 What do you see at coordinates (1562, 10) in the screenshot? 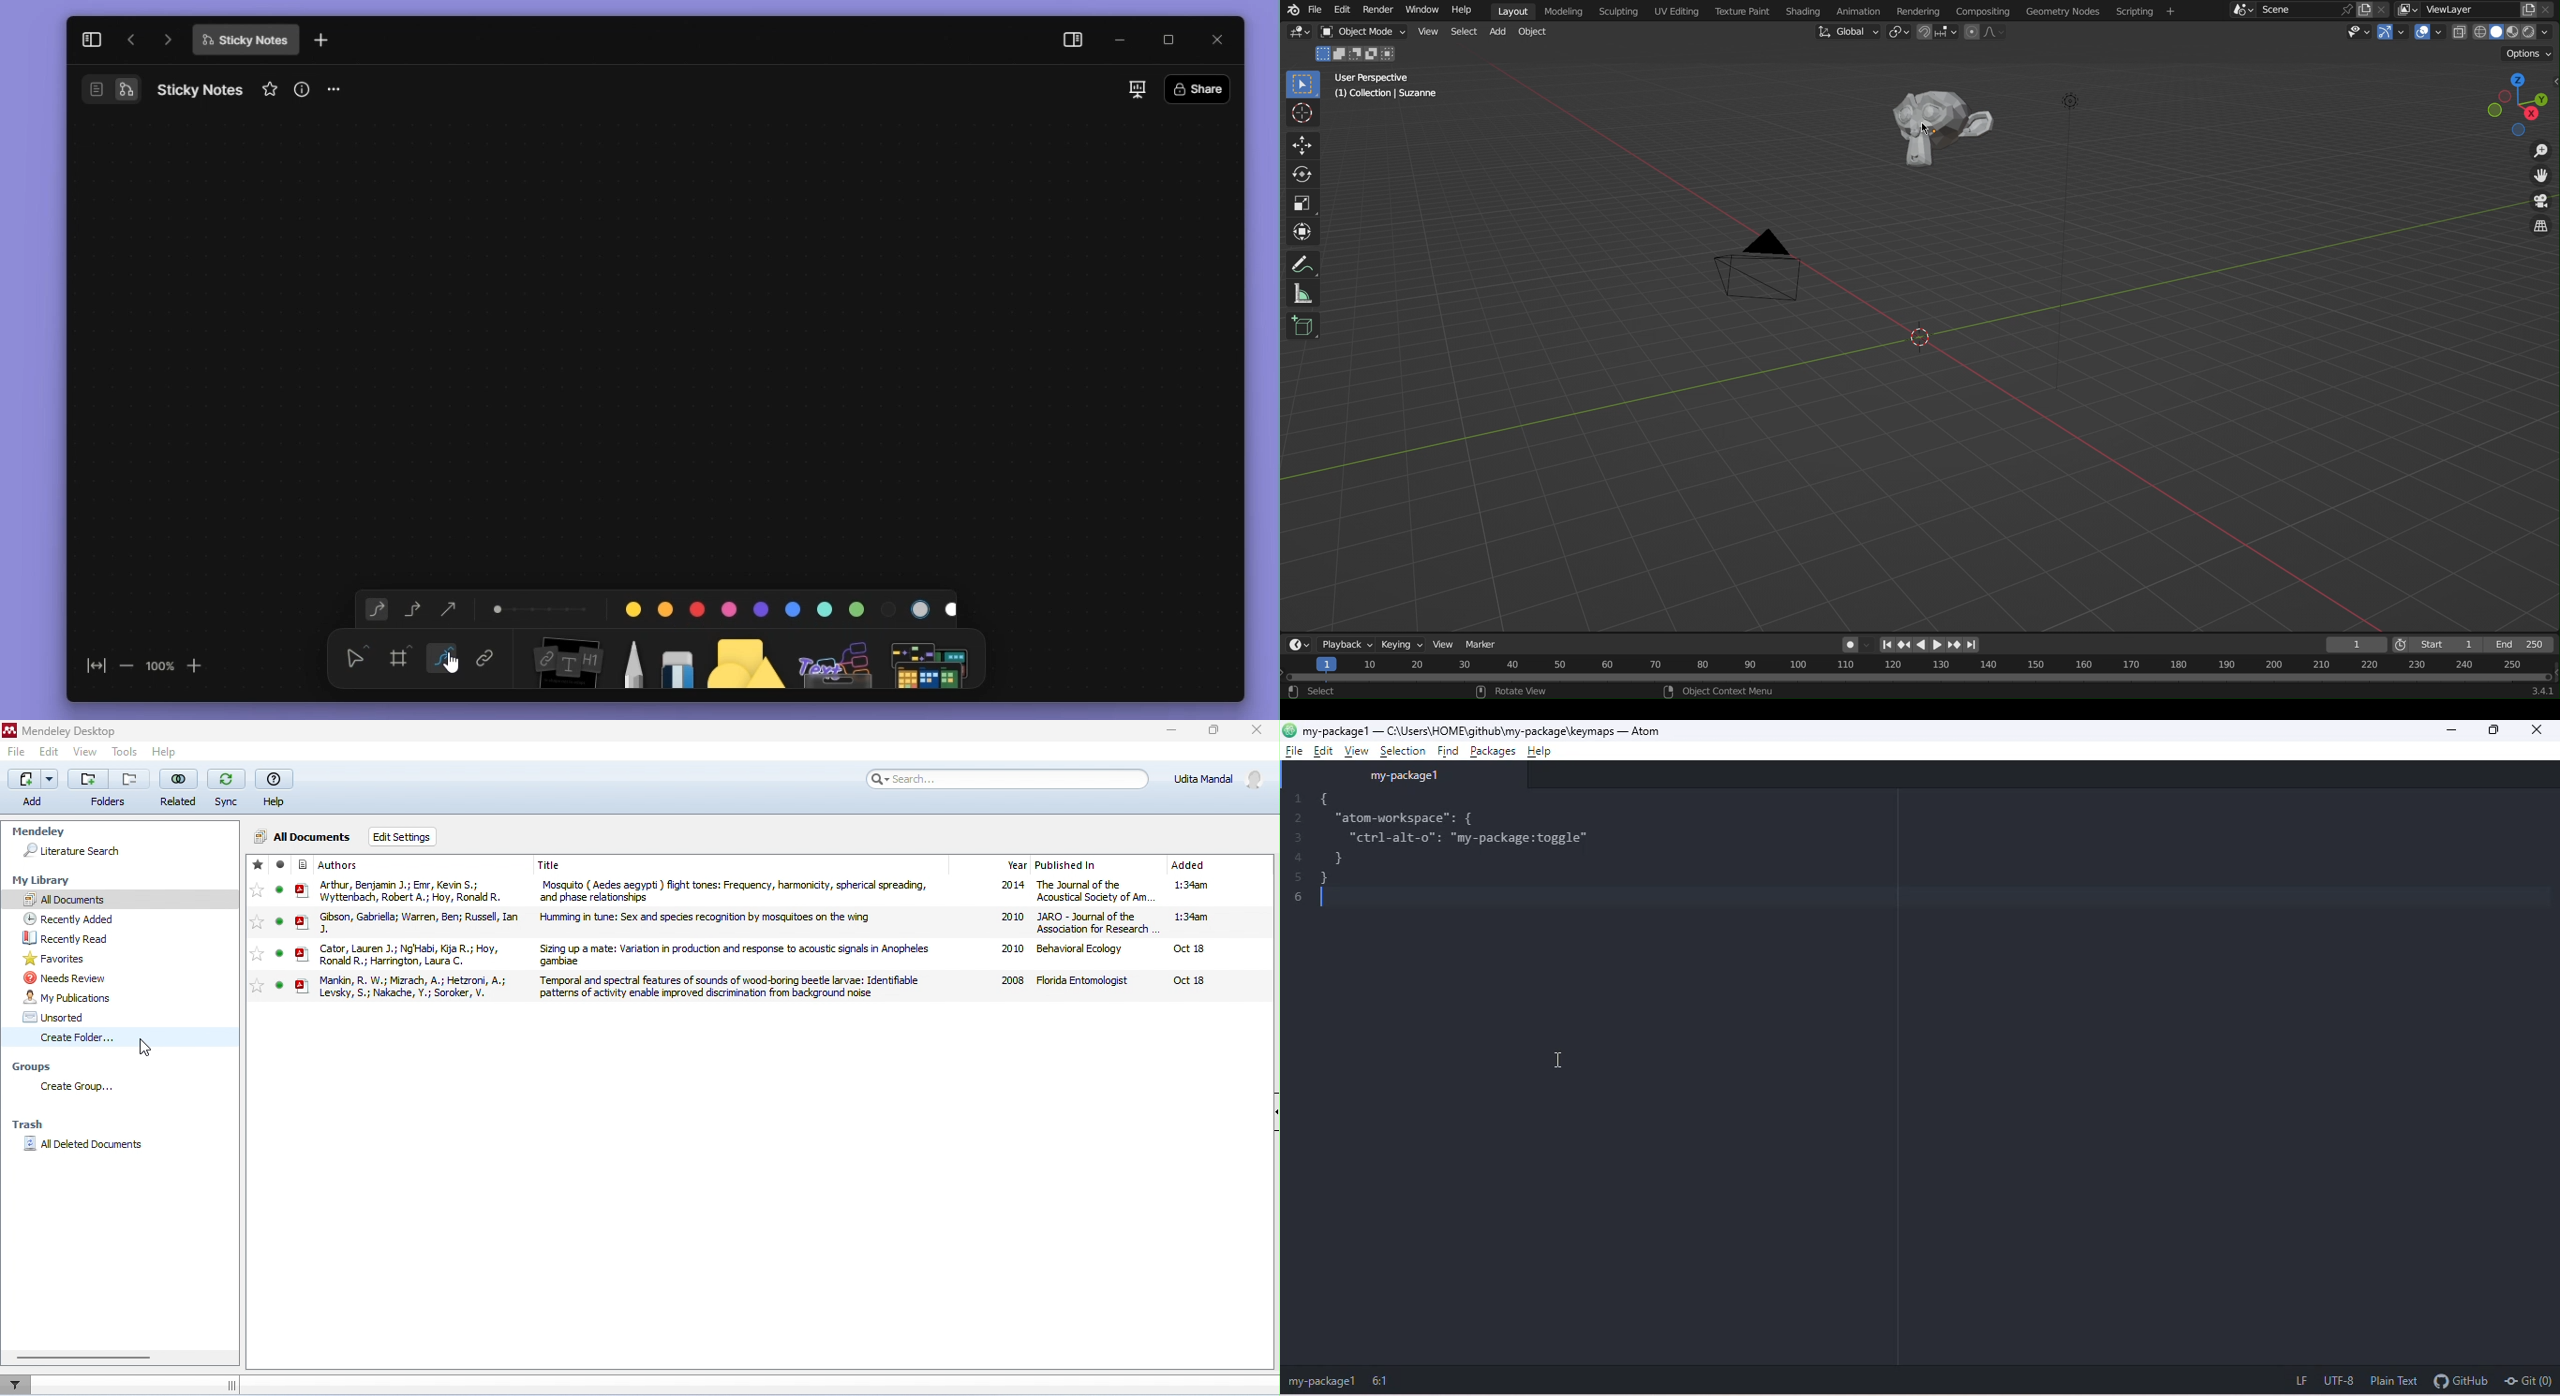
I see `Modeling` at bounding box center [1562, 10].